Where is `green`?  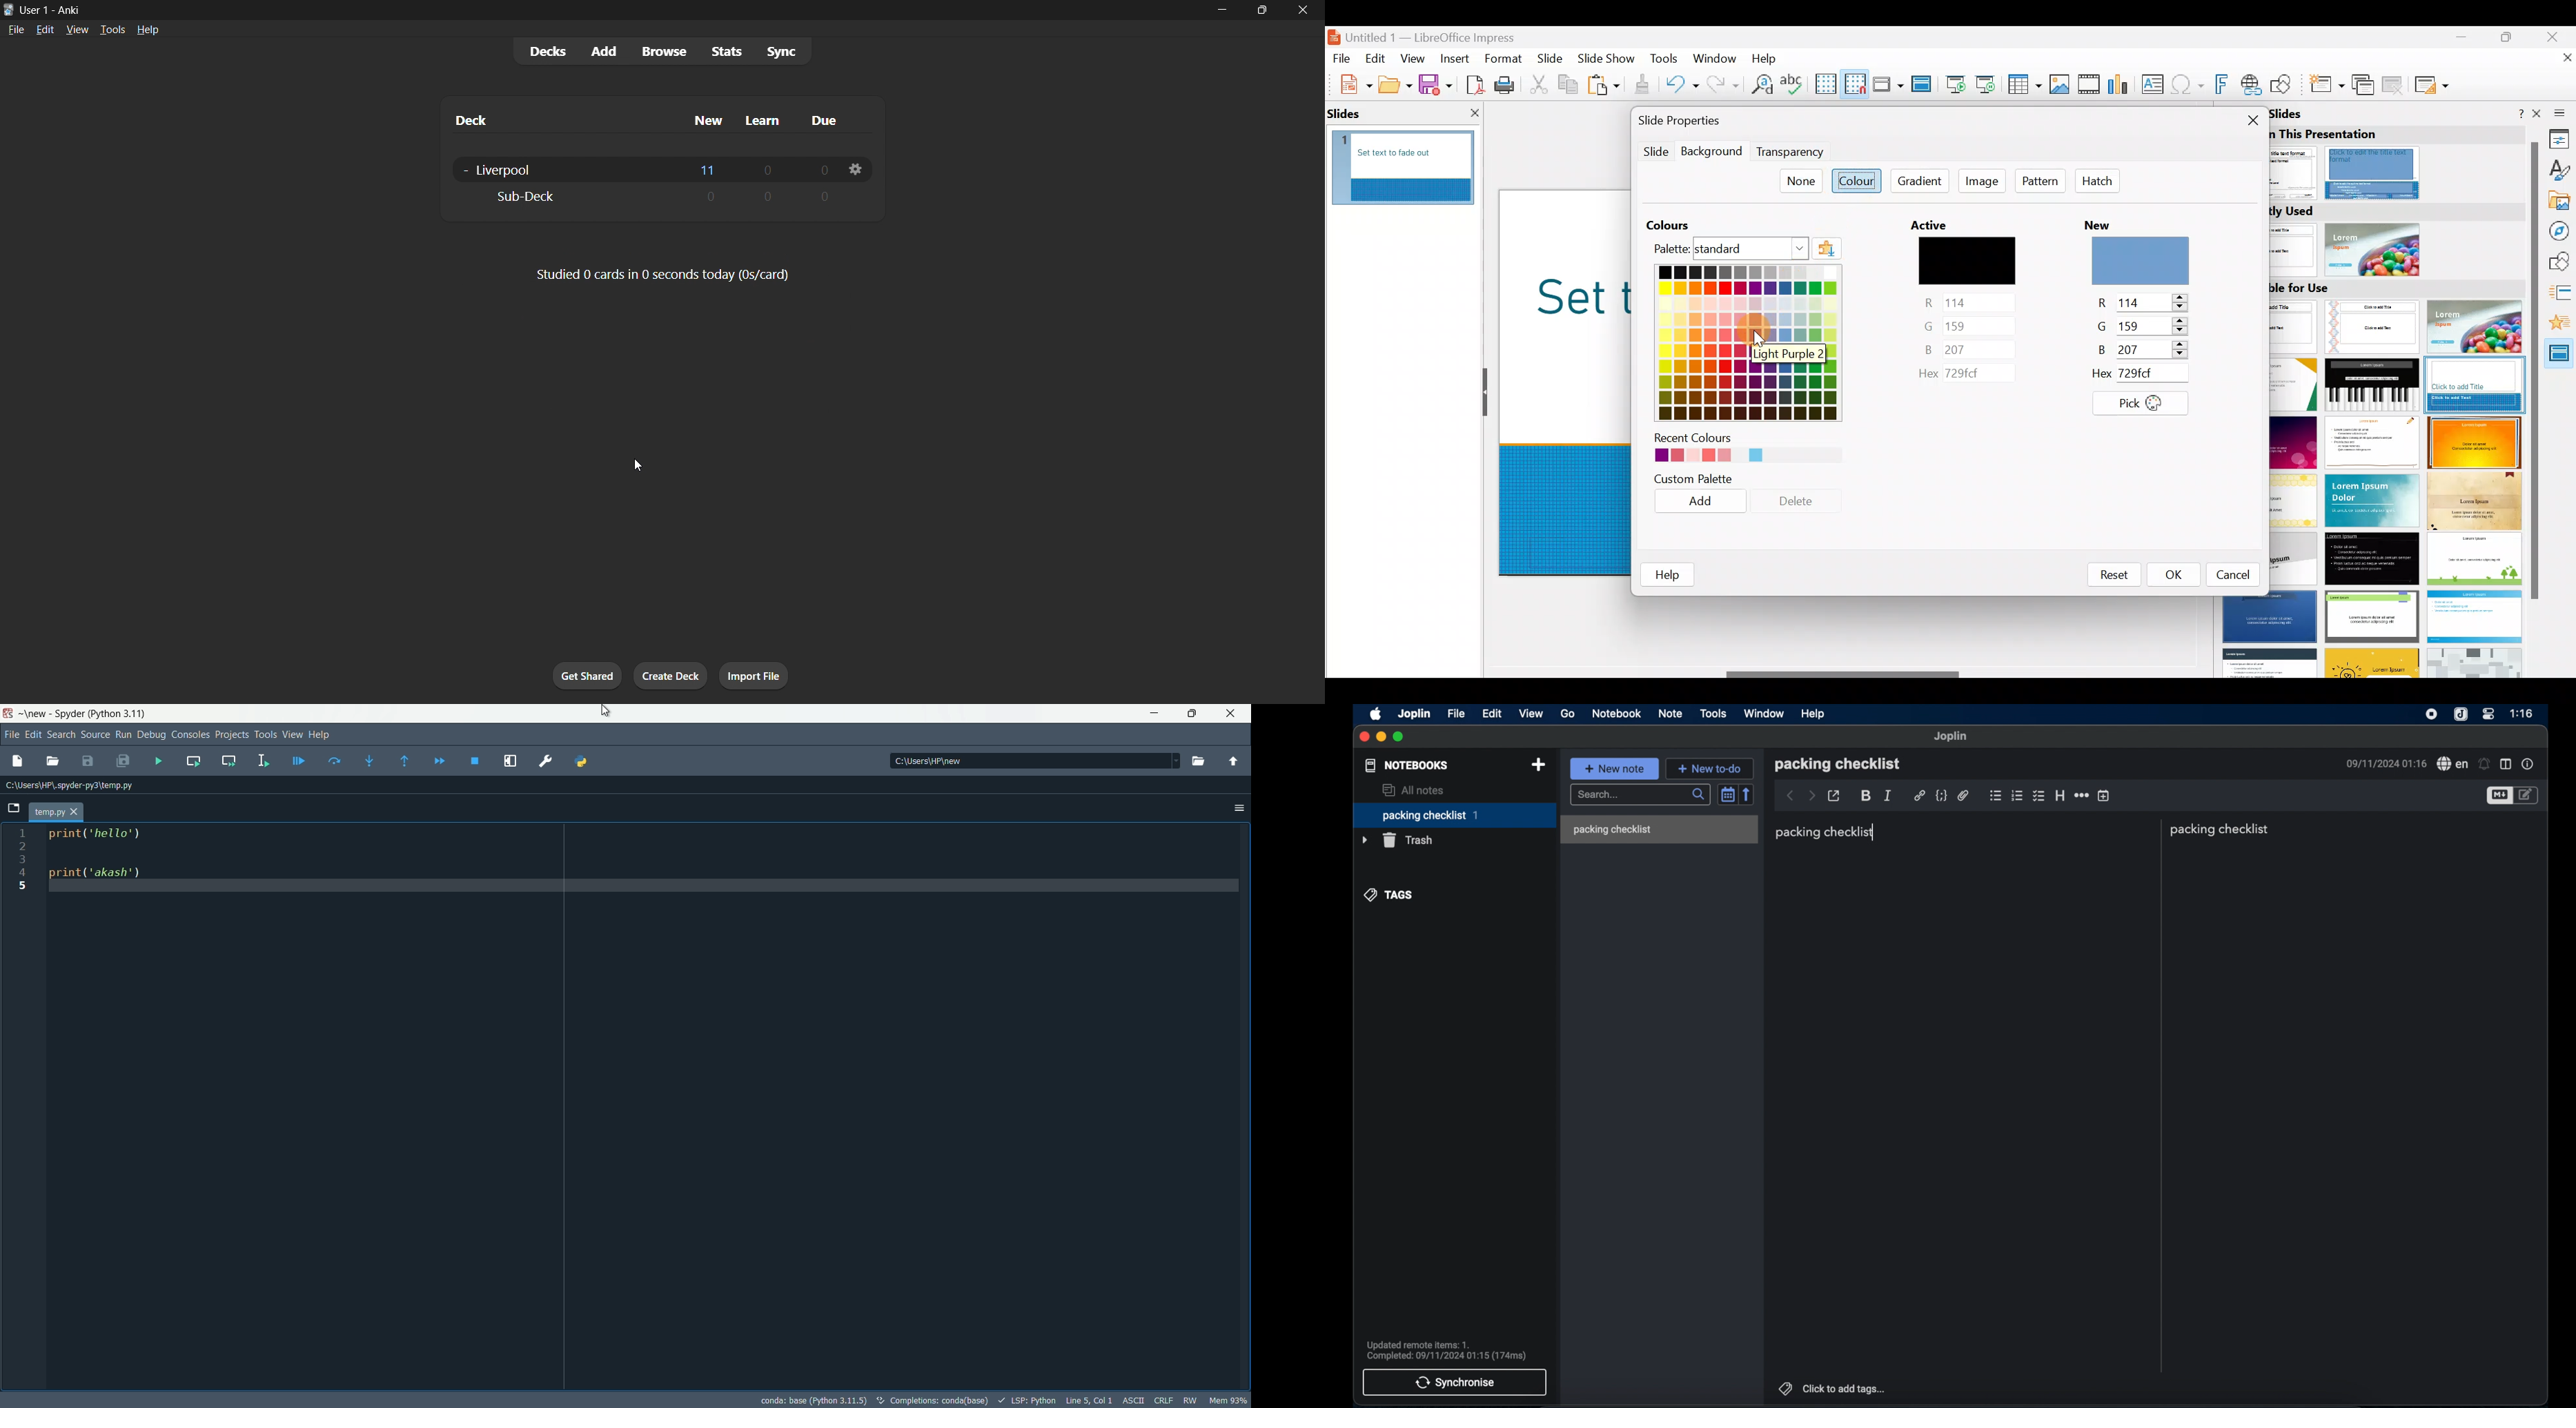
green is located at coordinates (2143, 326).